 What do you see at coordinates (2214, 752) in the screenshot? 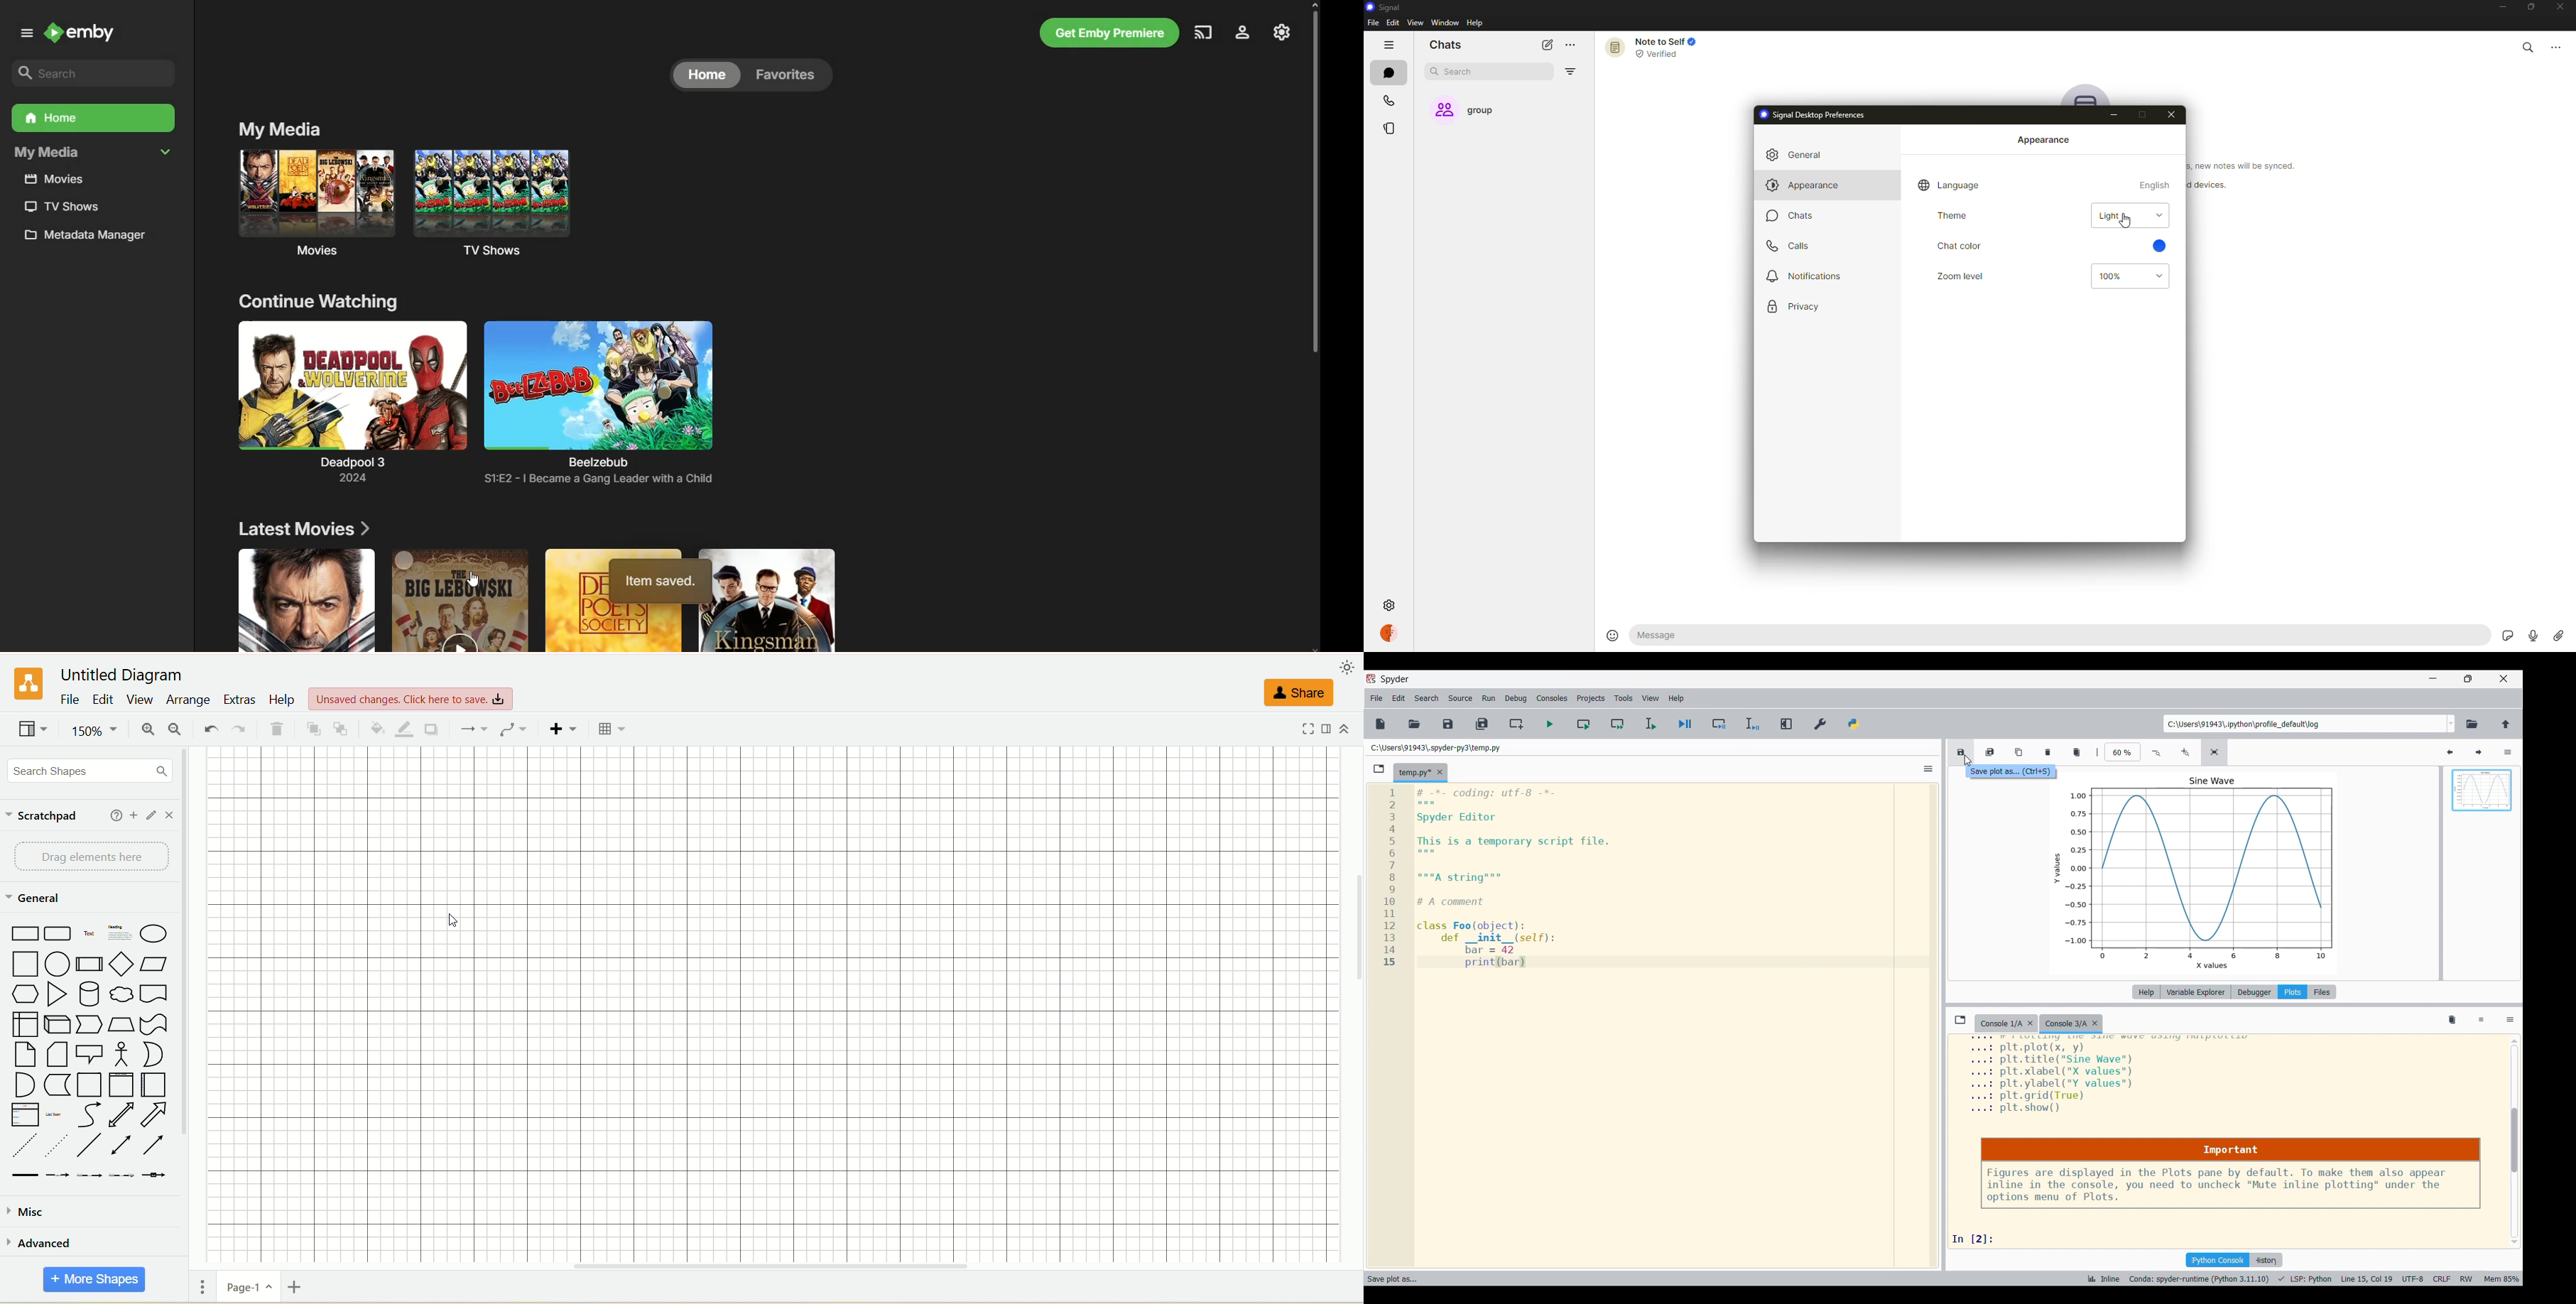
I see `Fit plot to pane size, current selection highlighted` at bounding box center [2214, 752].